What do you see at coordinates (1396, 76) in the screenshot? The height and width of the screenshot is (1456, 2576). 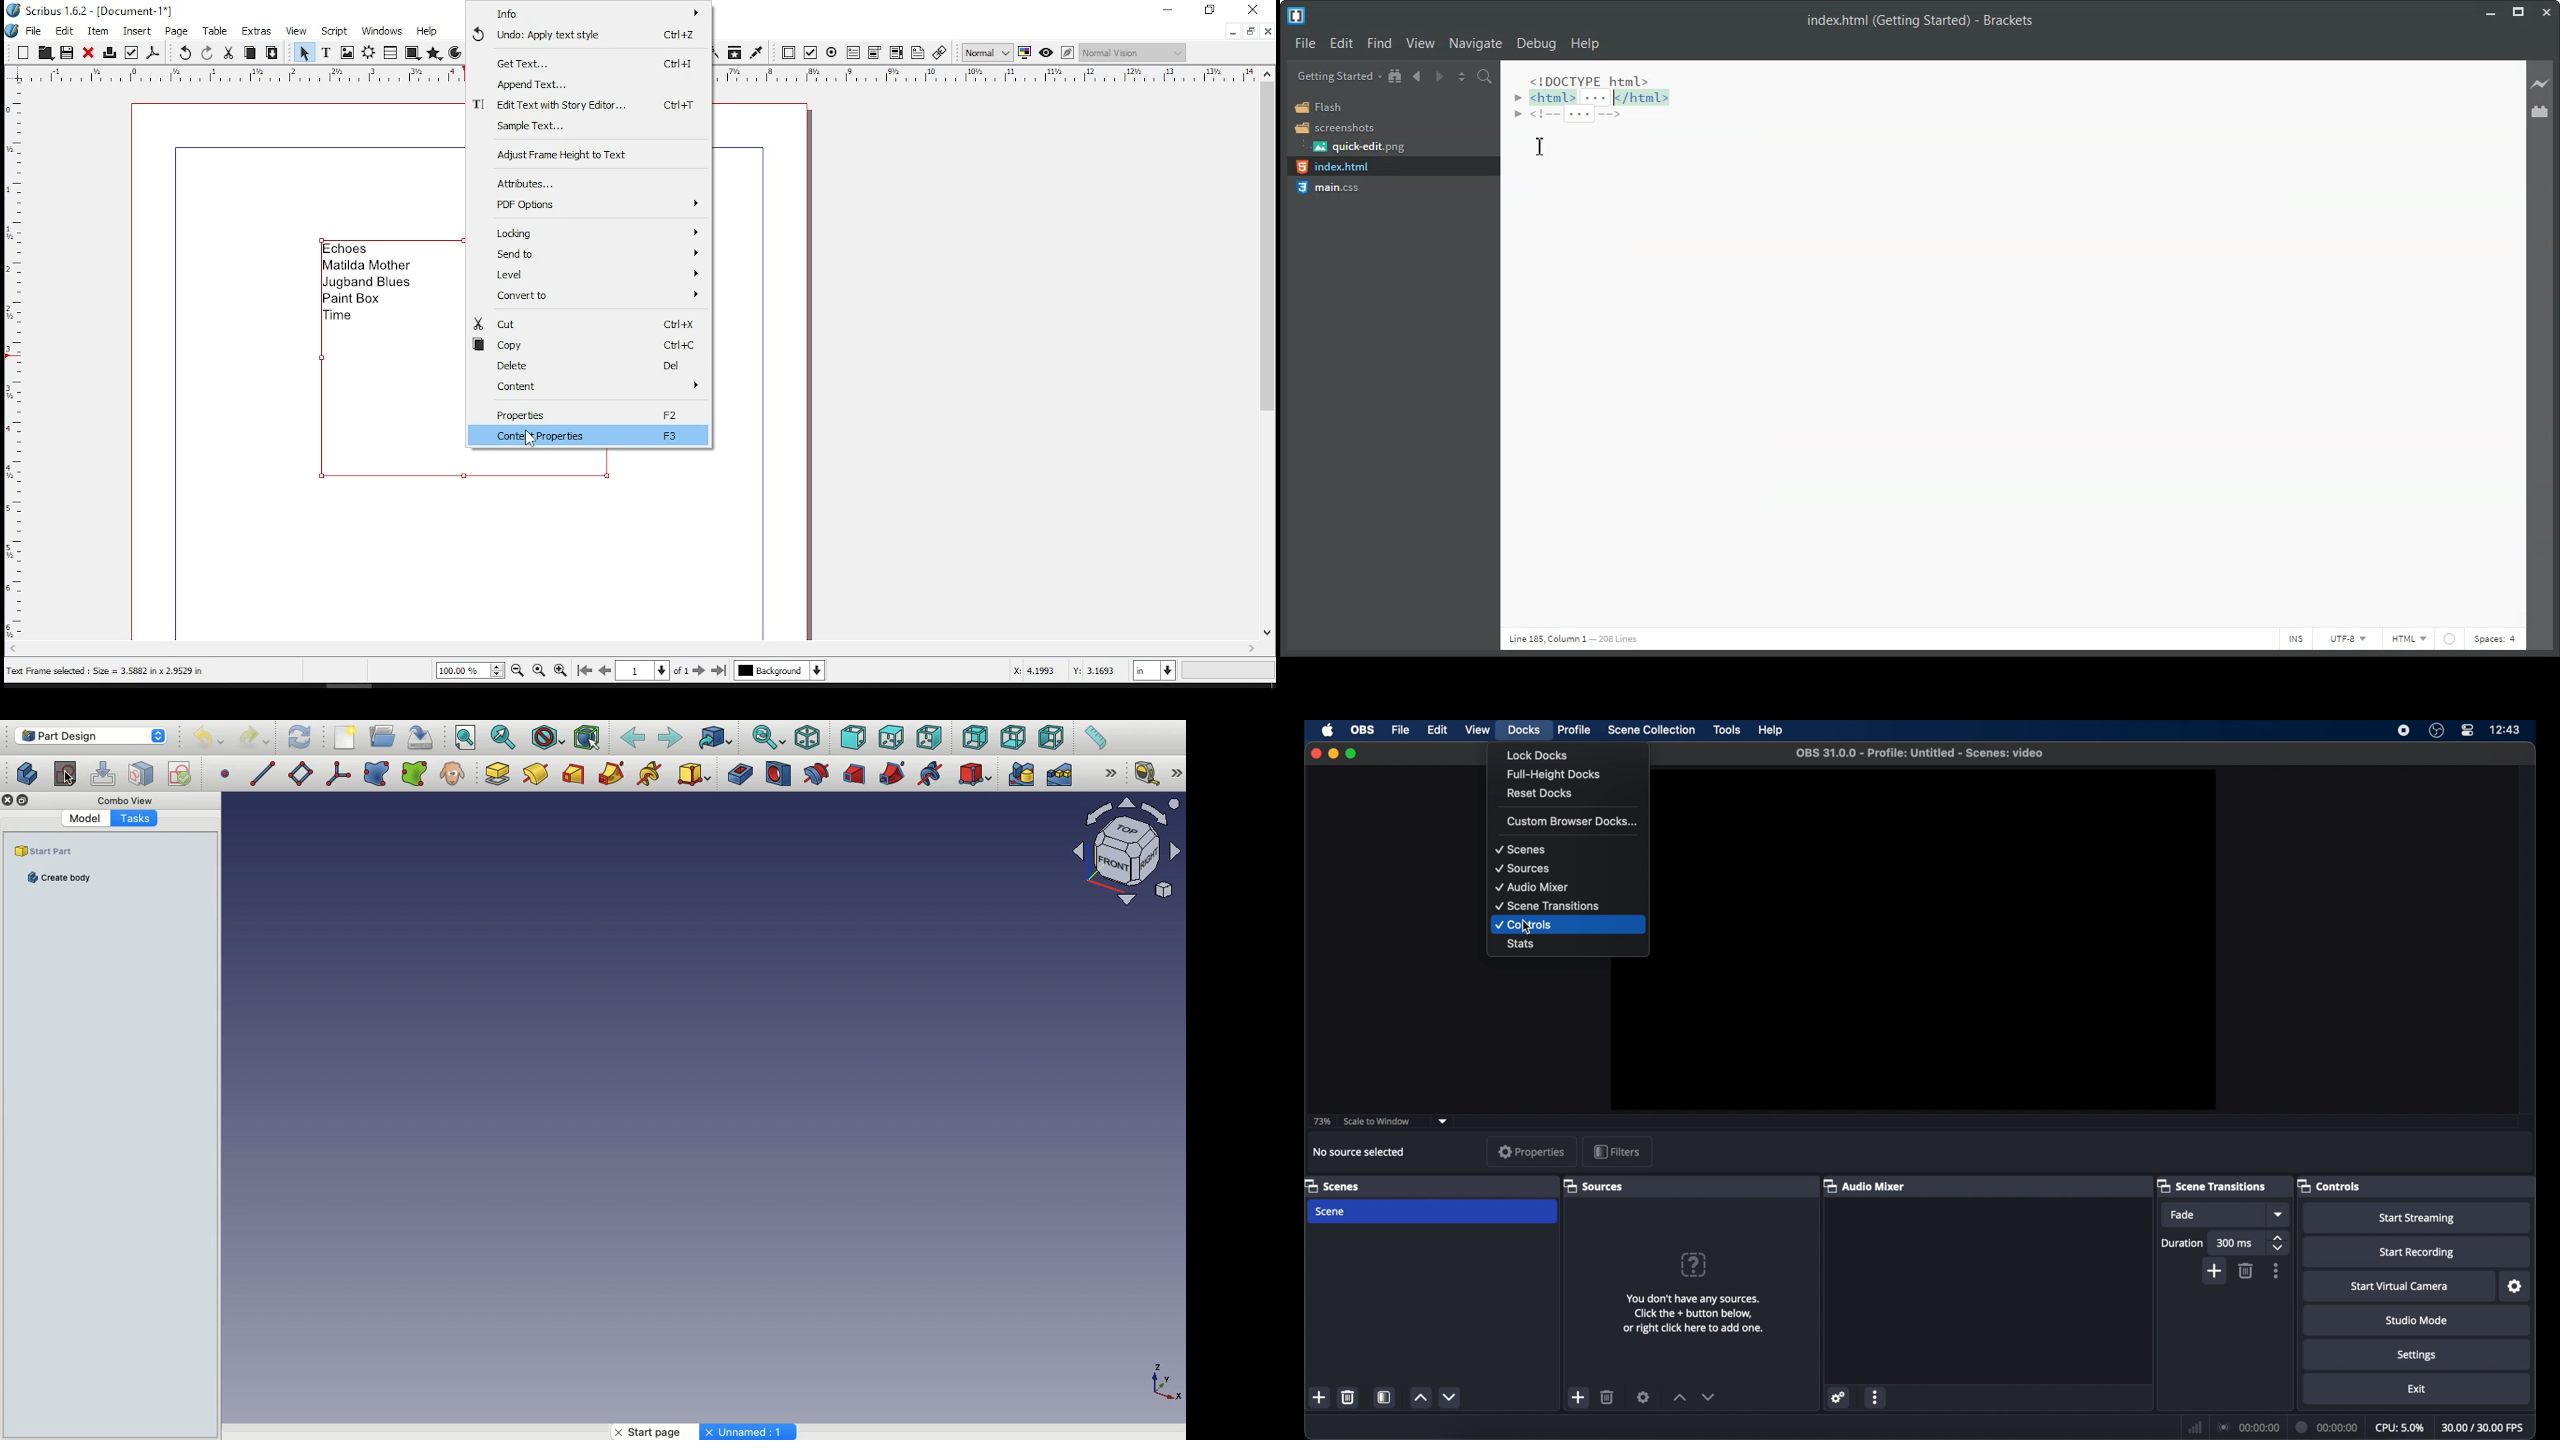 I see `Show in the file tree` at bounding box center [1396, 76].